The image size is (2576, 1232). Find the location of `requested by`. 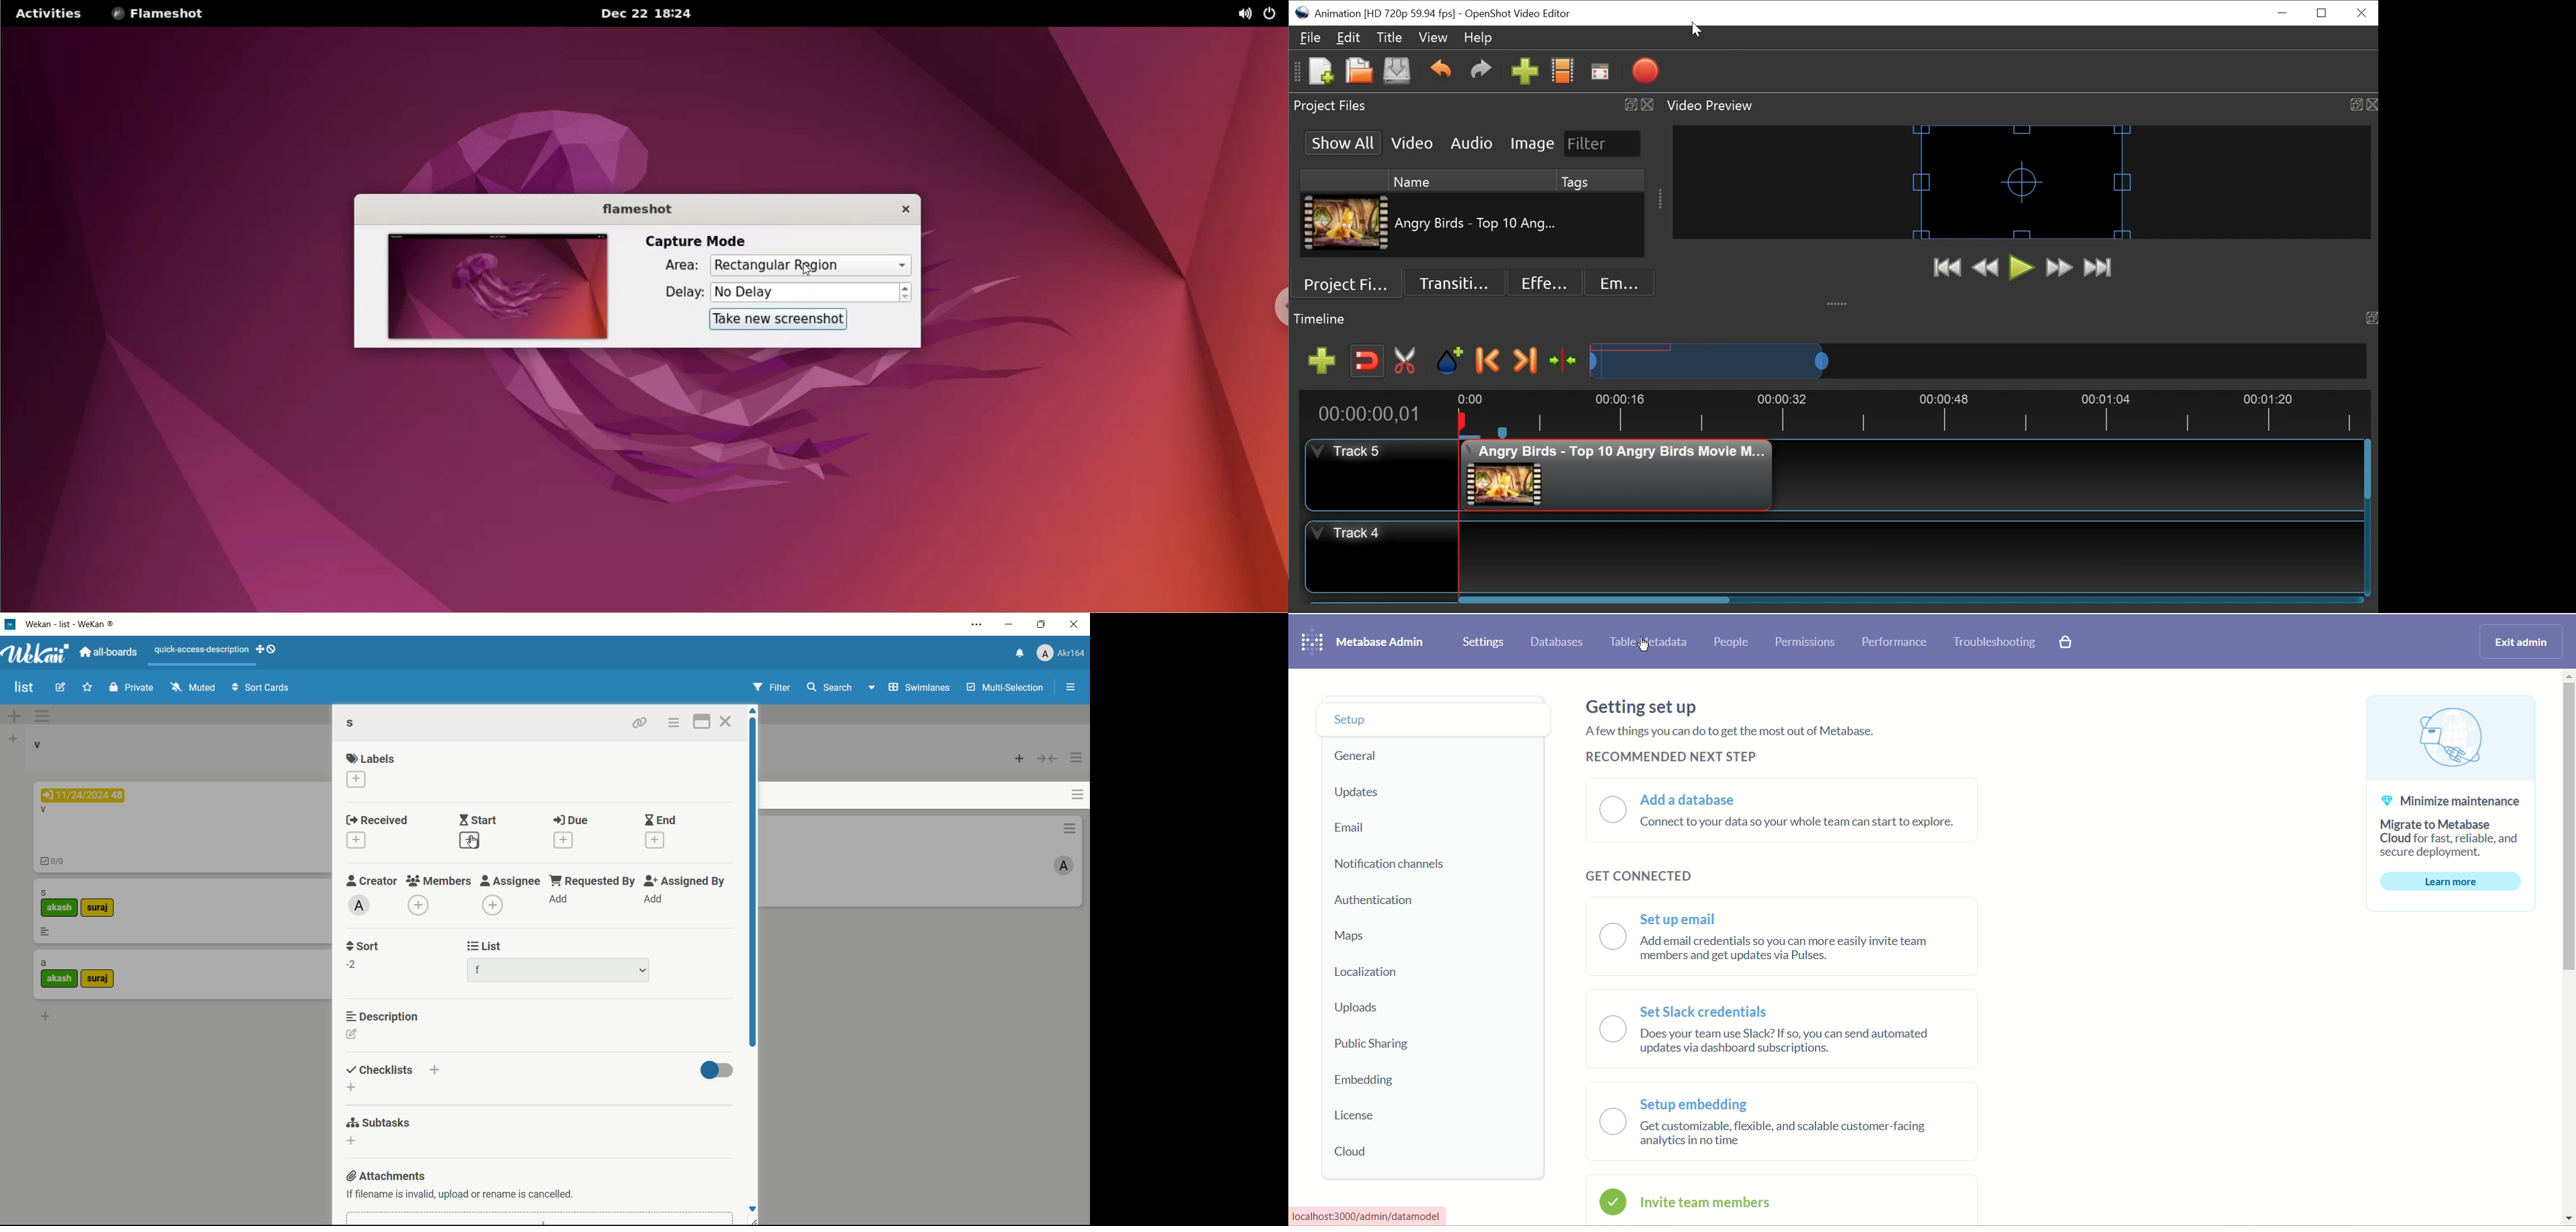

requested by is located at coordinates (593, 880).